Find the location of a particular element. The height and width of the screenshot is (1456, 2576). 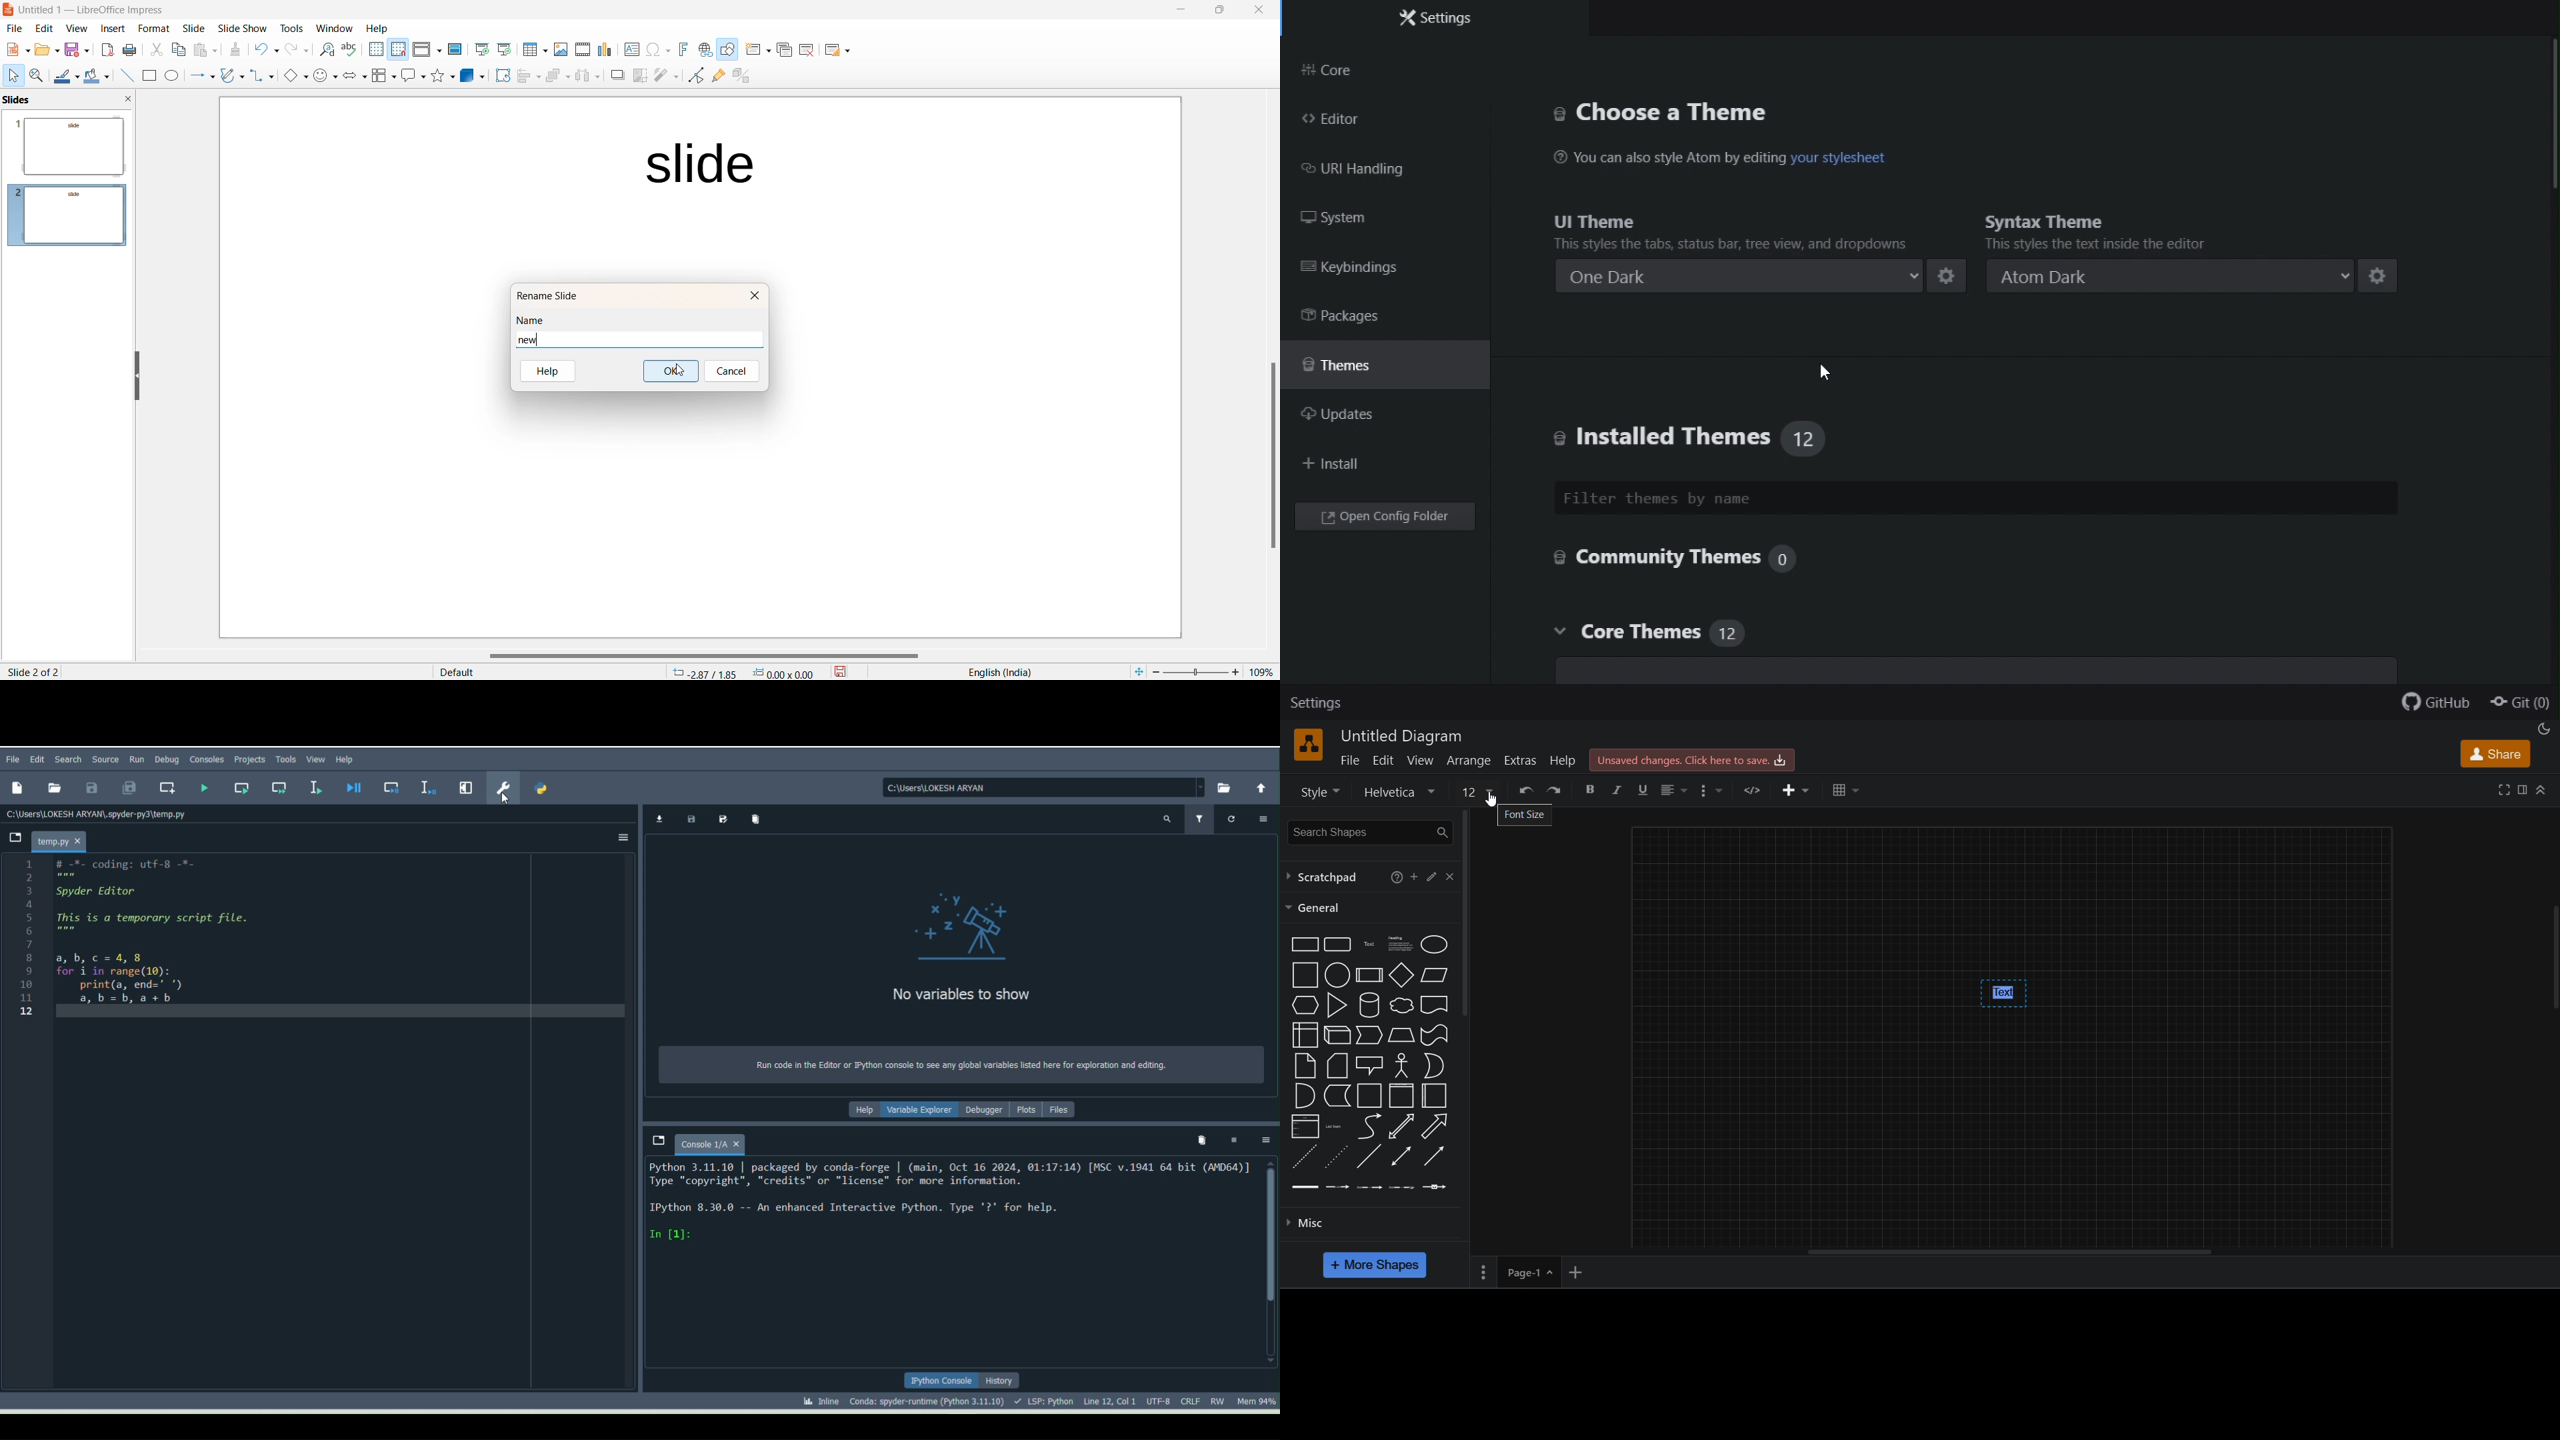

undo is located at coordinates (1526, 789).